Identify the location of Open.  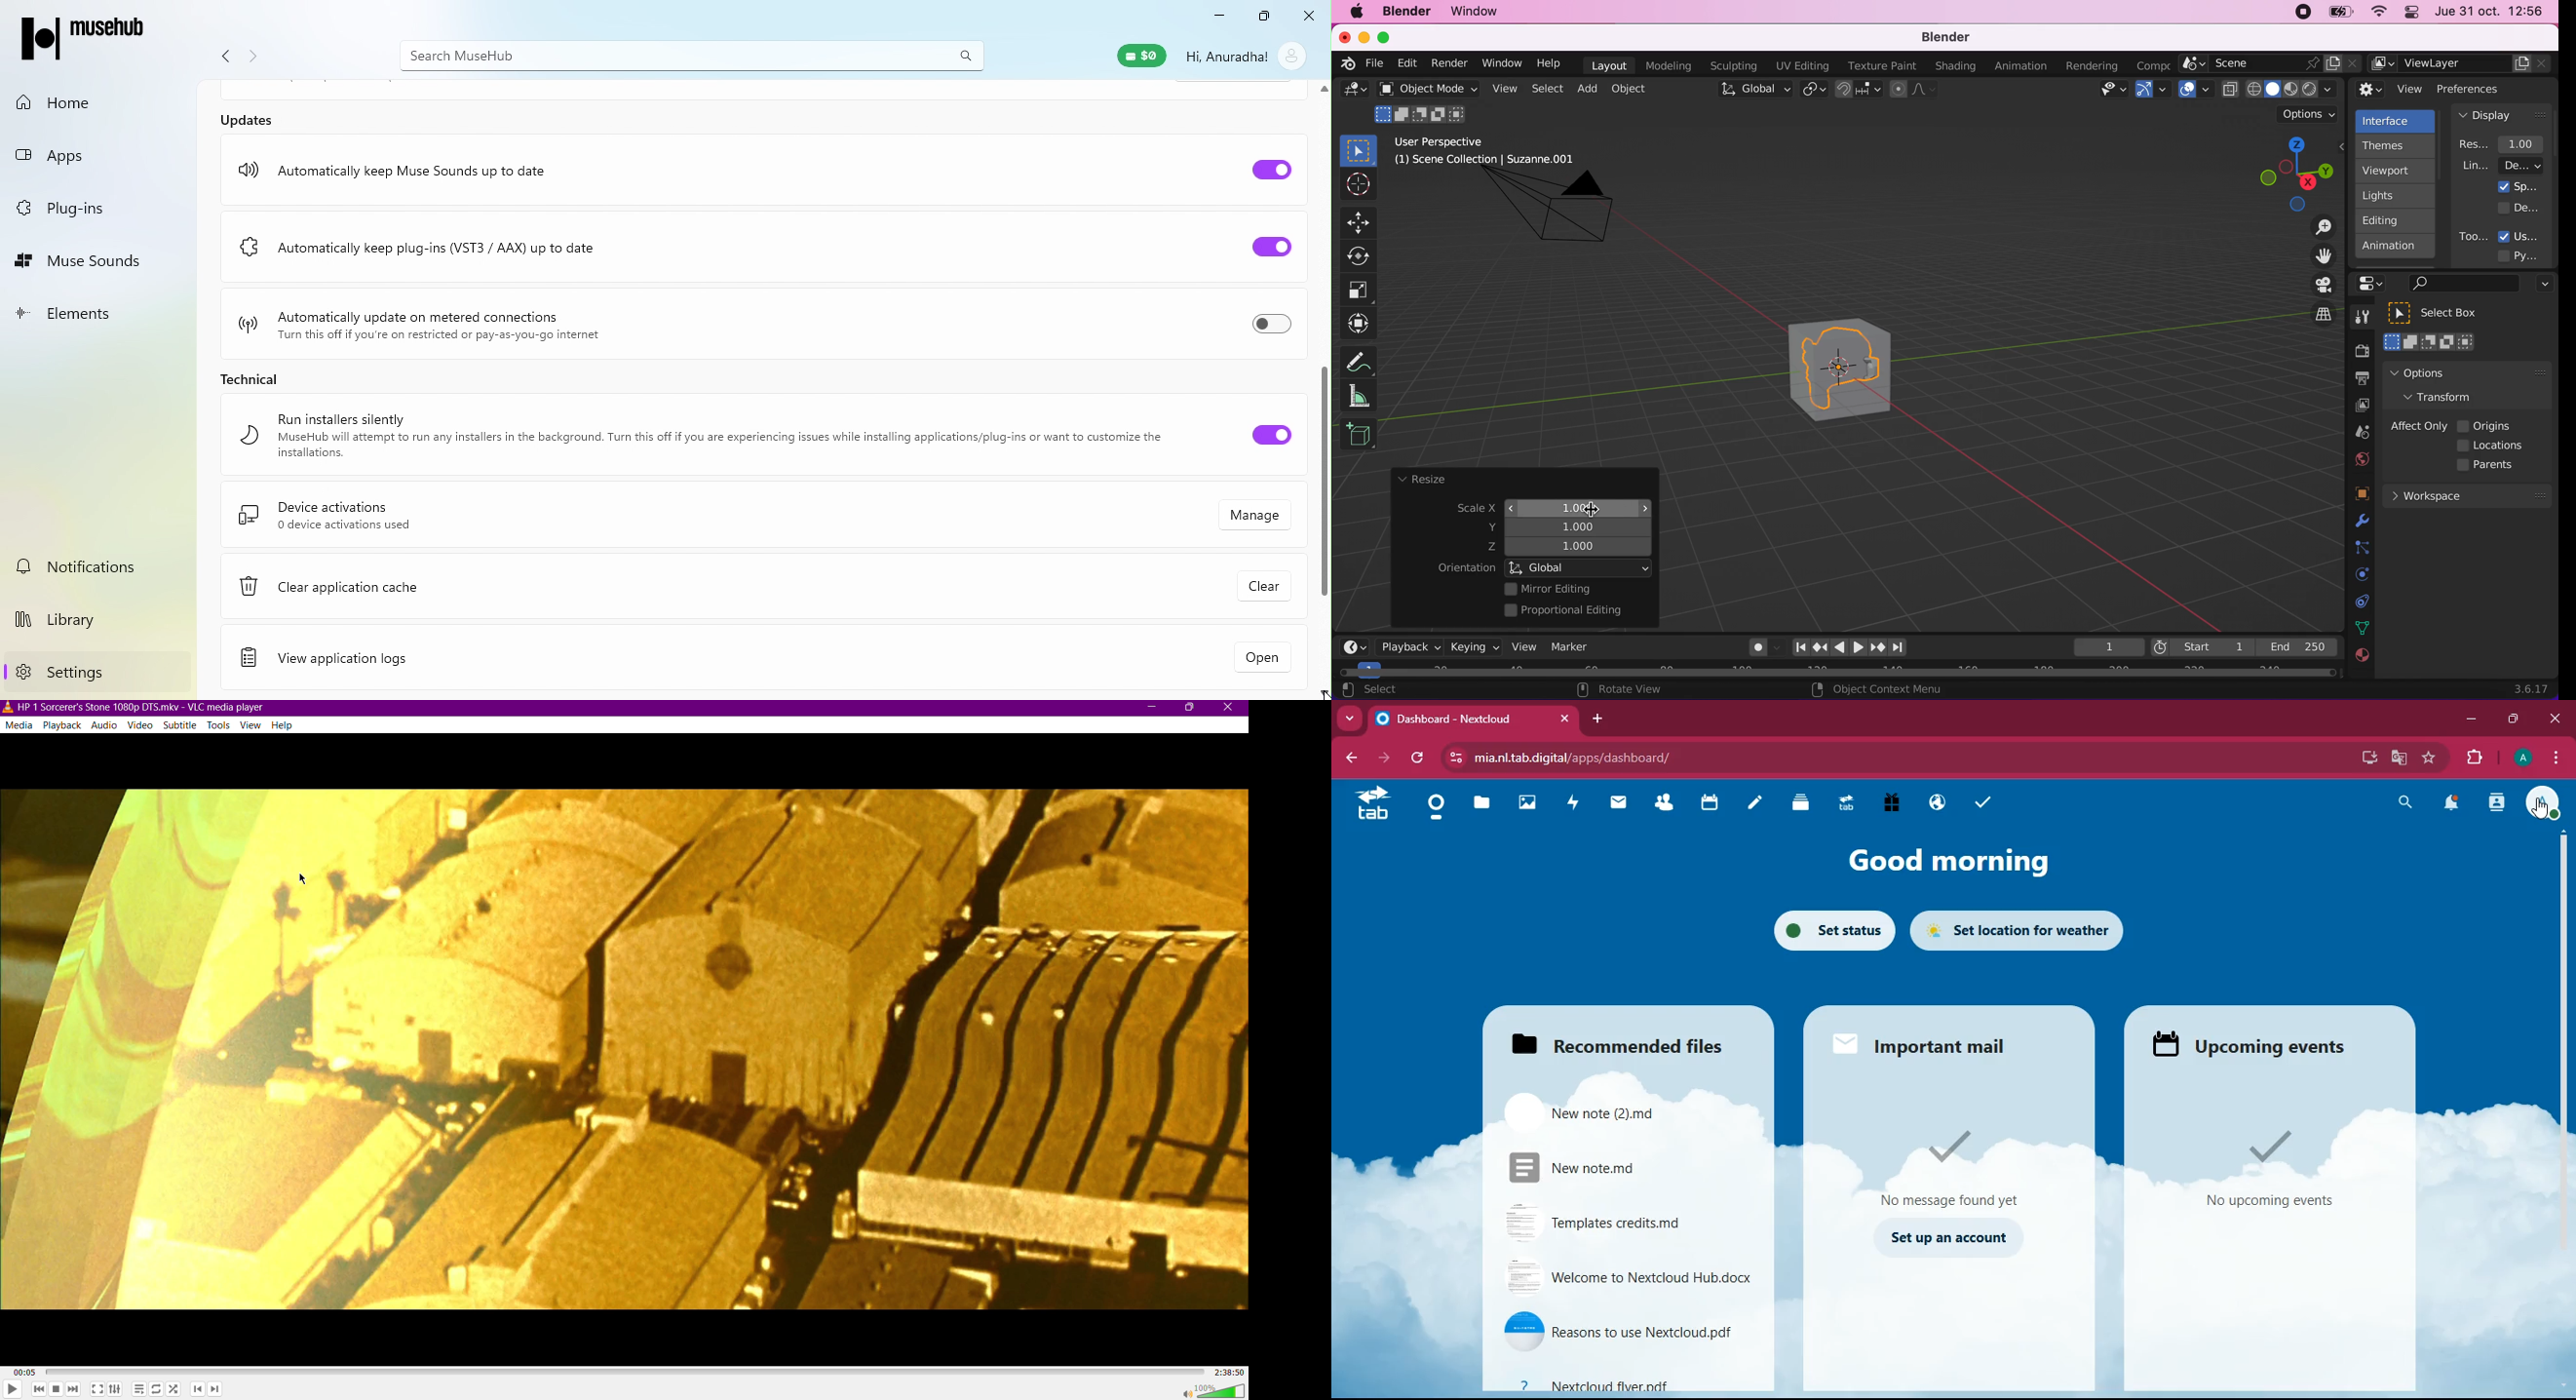
(1256, 656).